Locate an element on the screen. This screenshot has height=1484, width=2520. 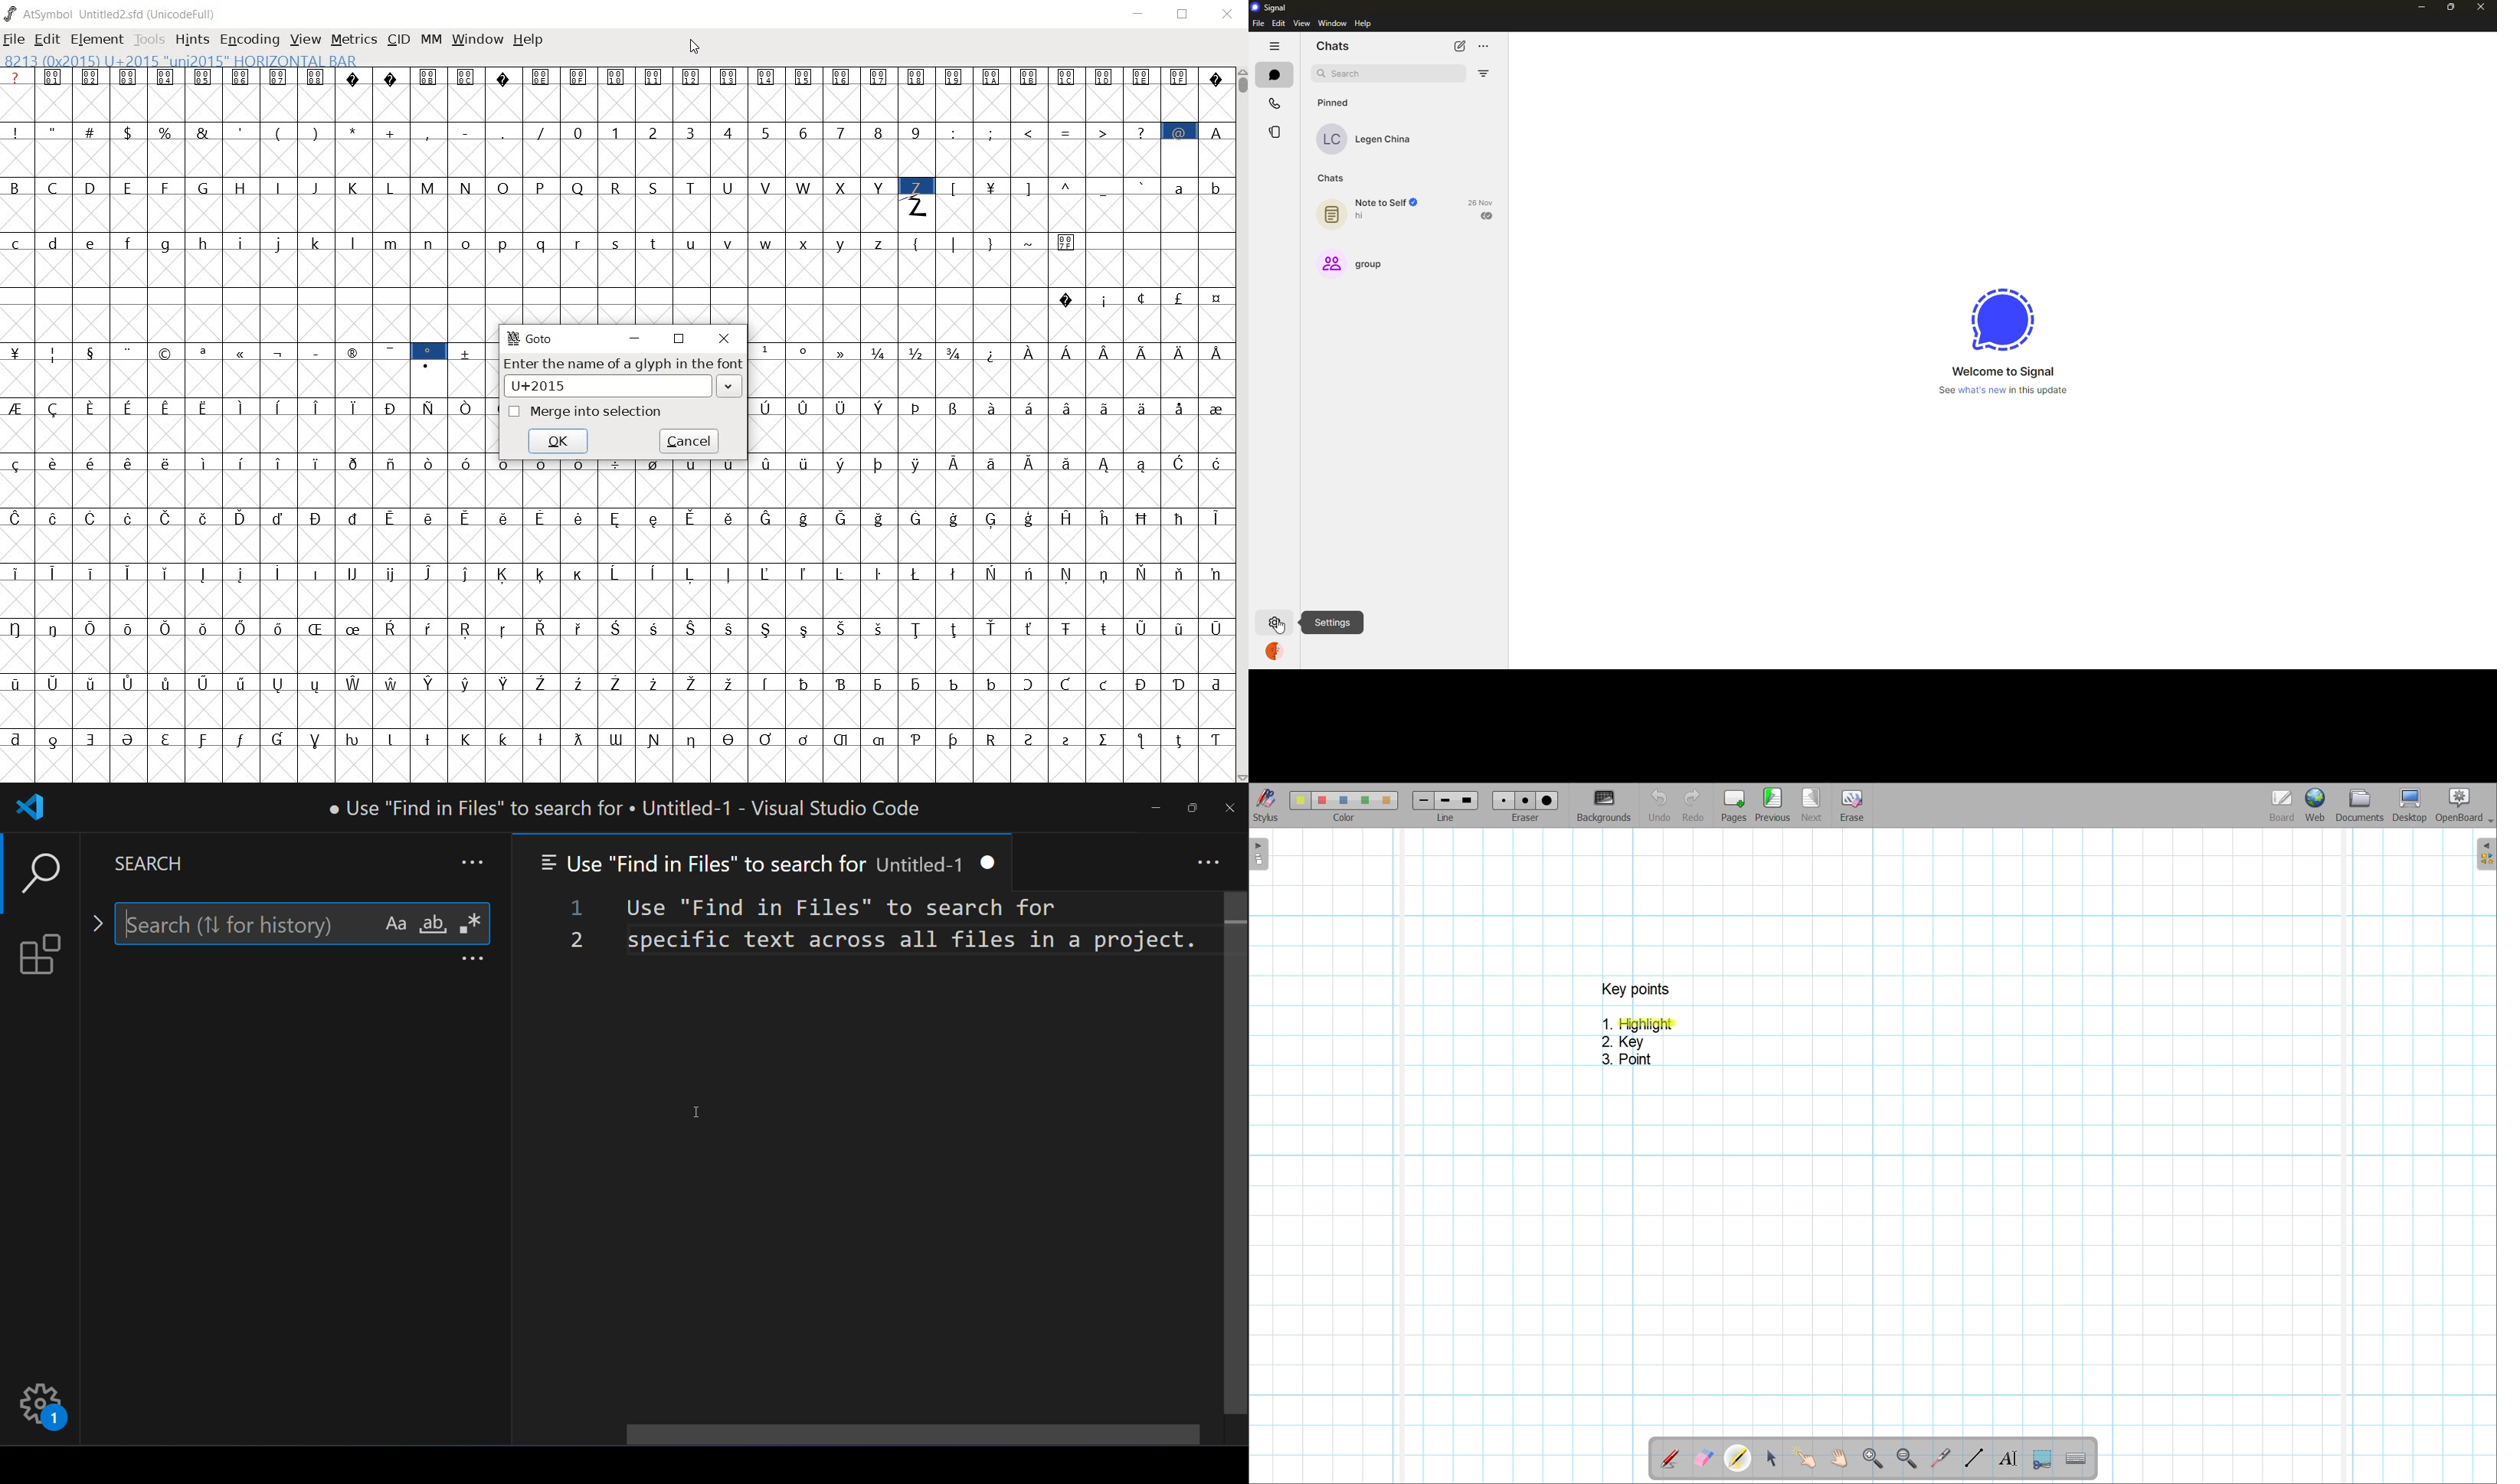
window is located at coordinates (1332, 24).